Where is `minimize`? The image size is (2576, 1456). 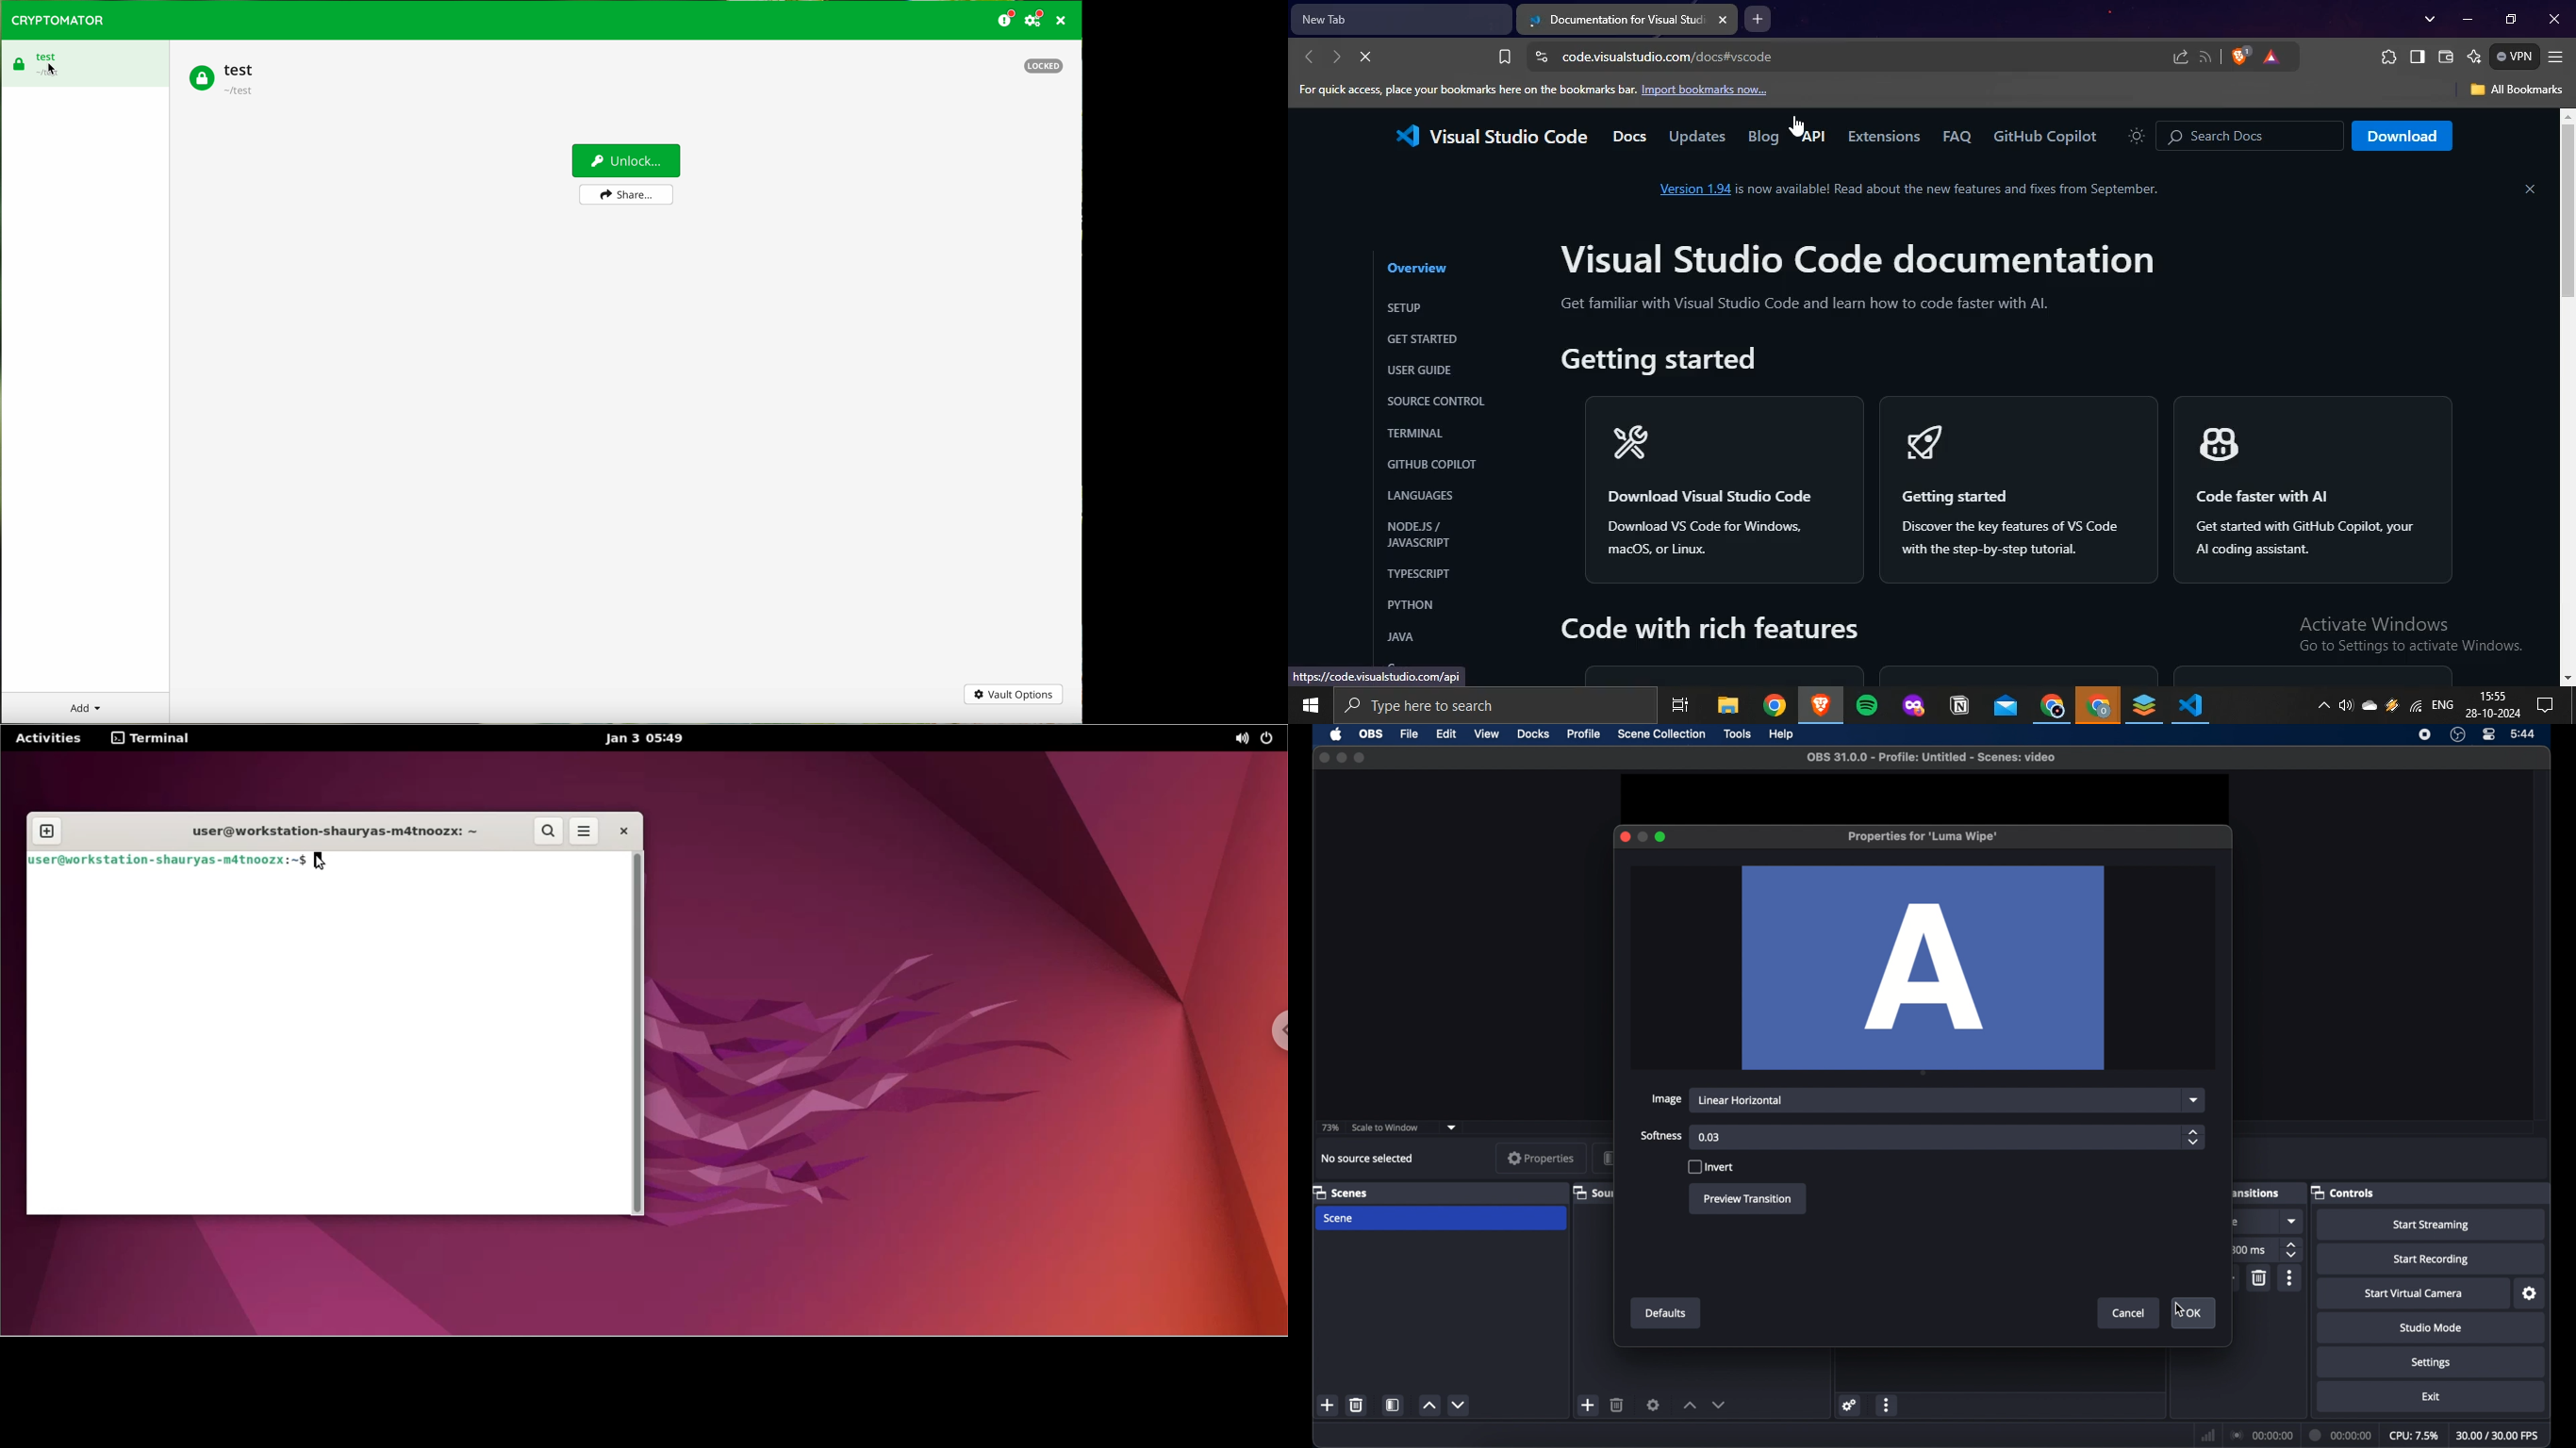
minimize is located at coordinates (1643, 837).